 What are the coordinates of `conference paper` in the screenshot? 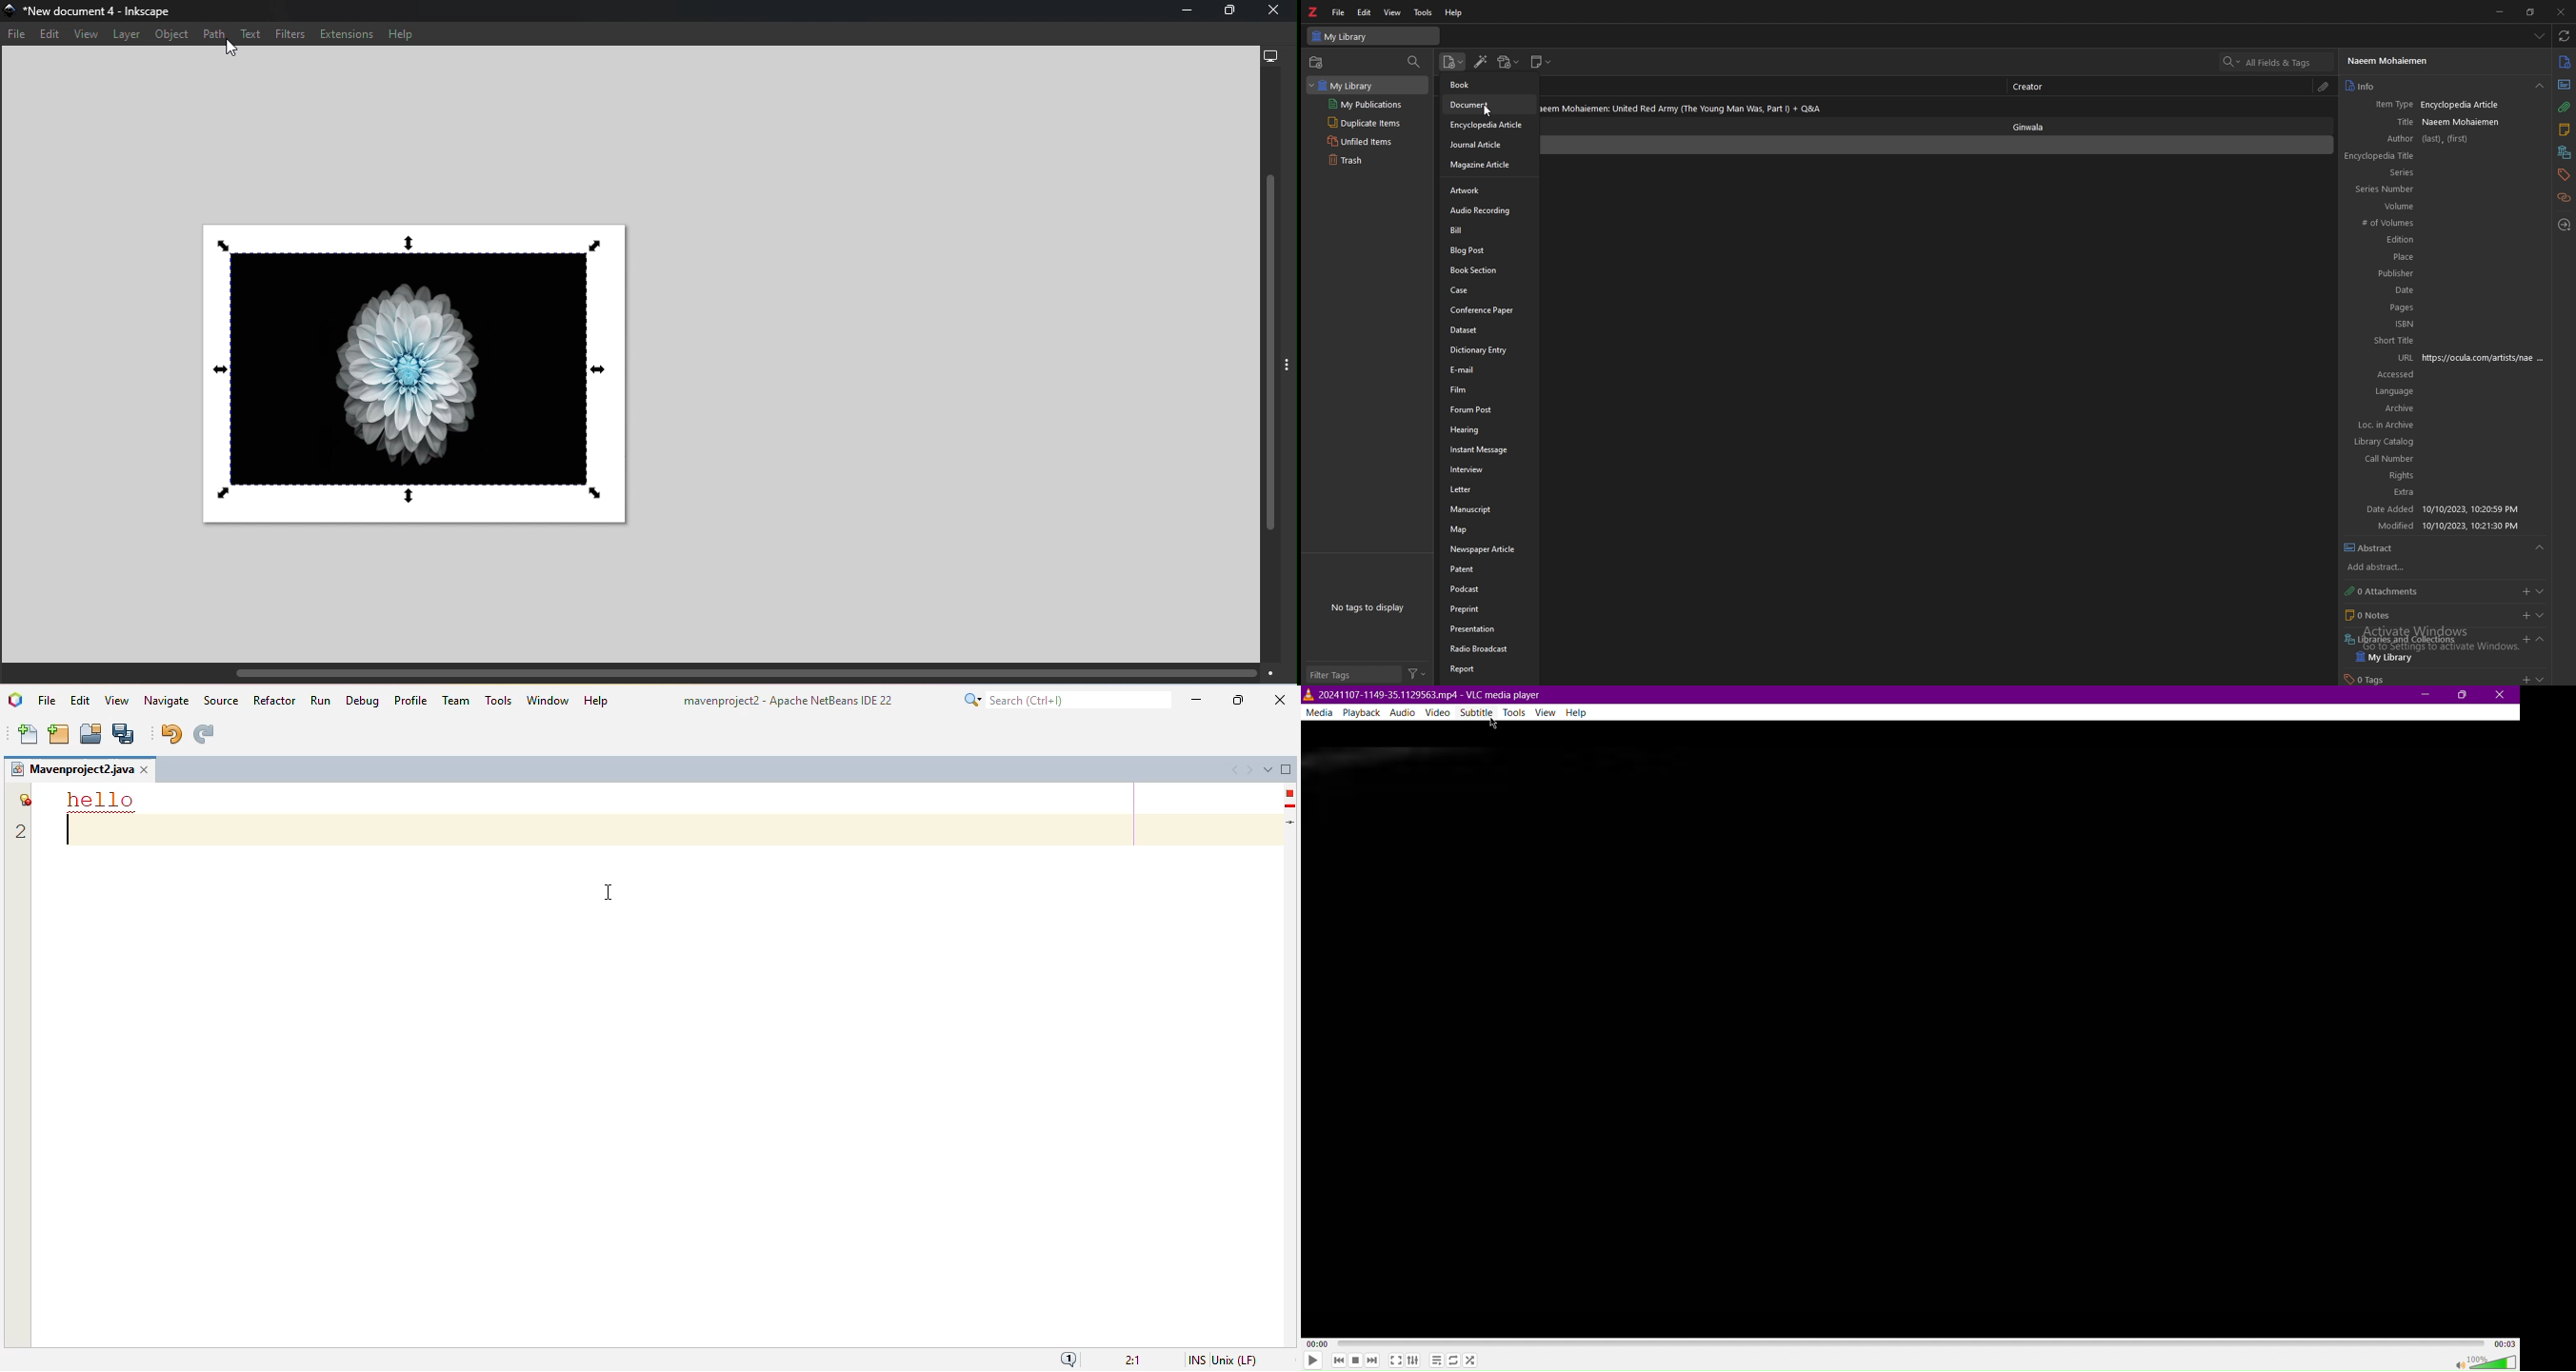 It's located at (1488, 310).